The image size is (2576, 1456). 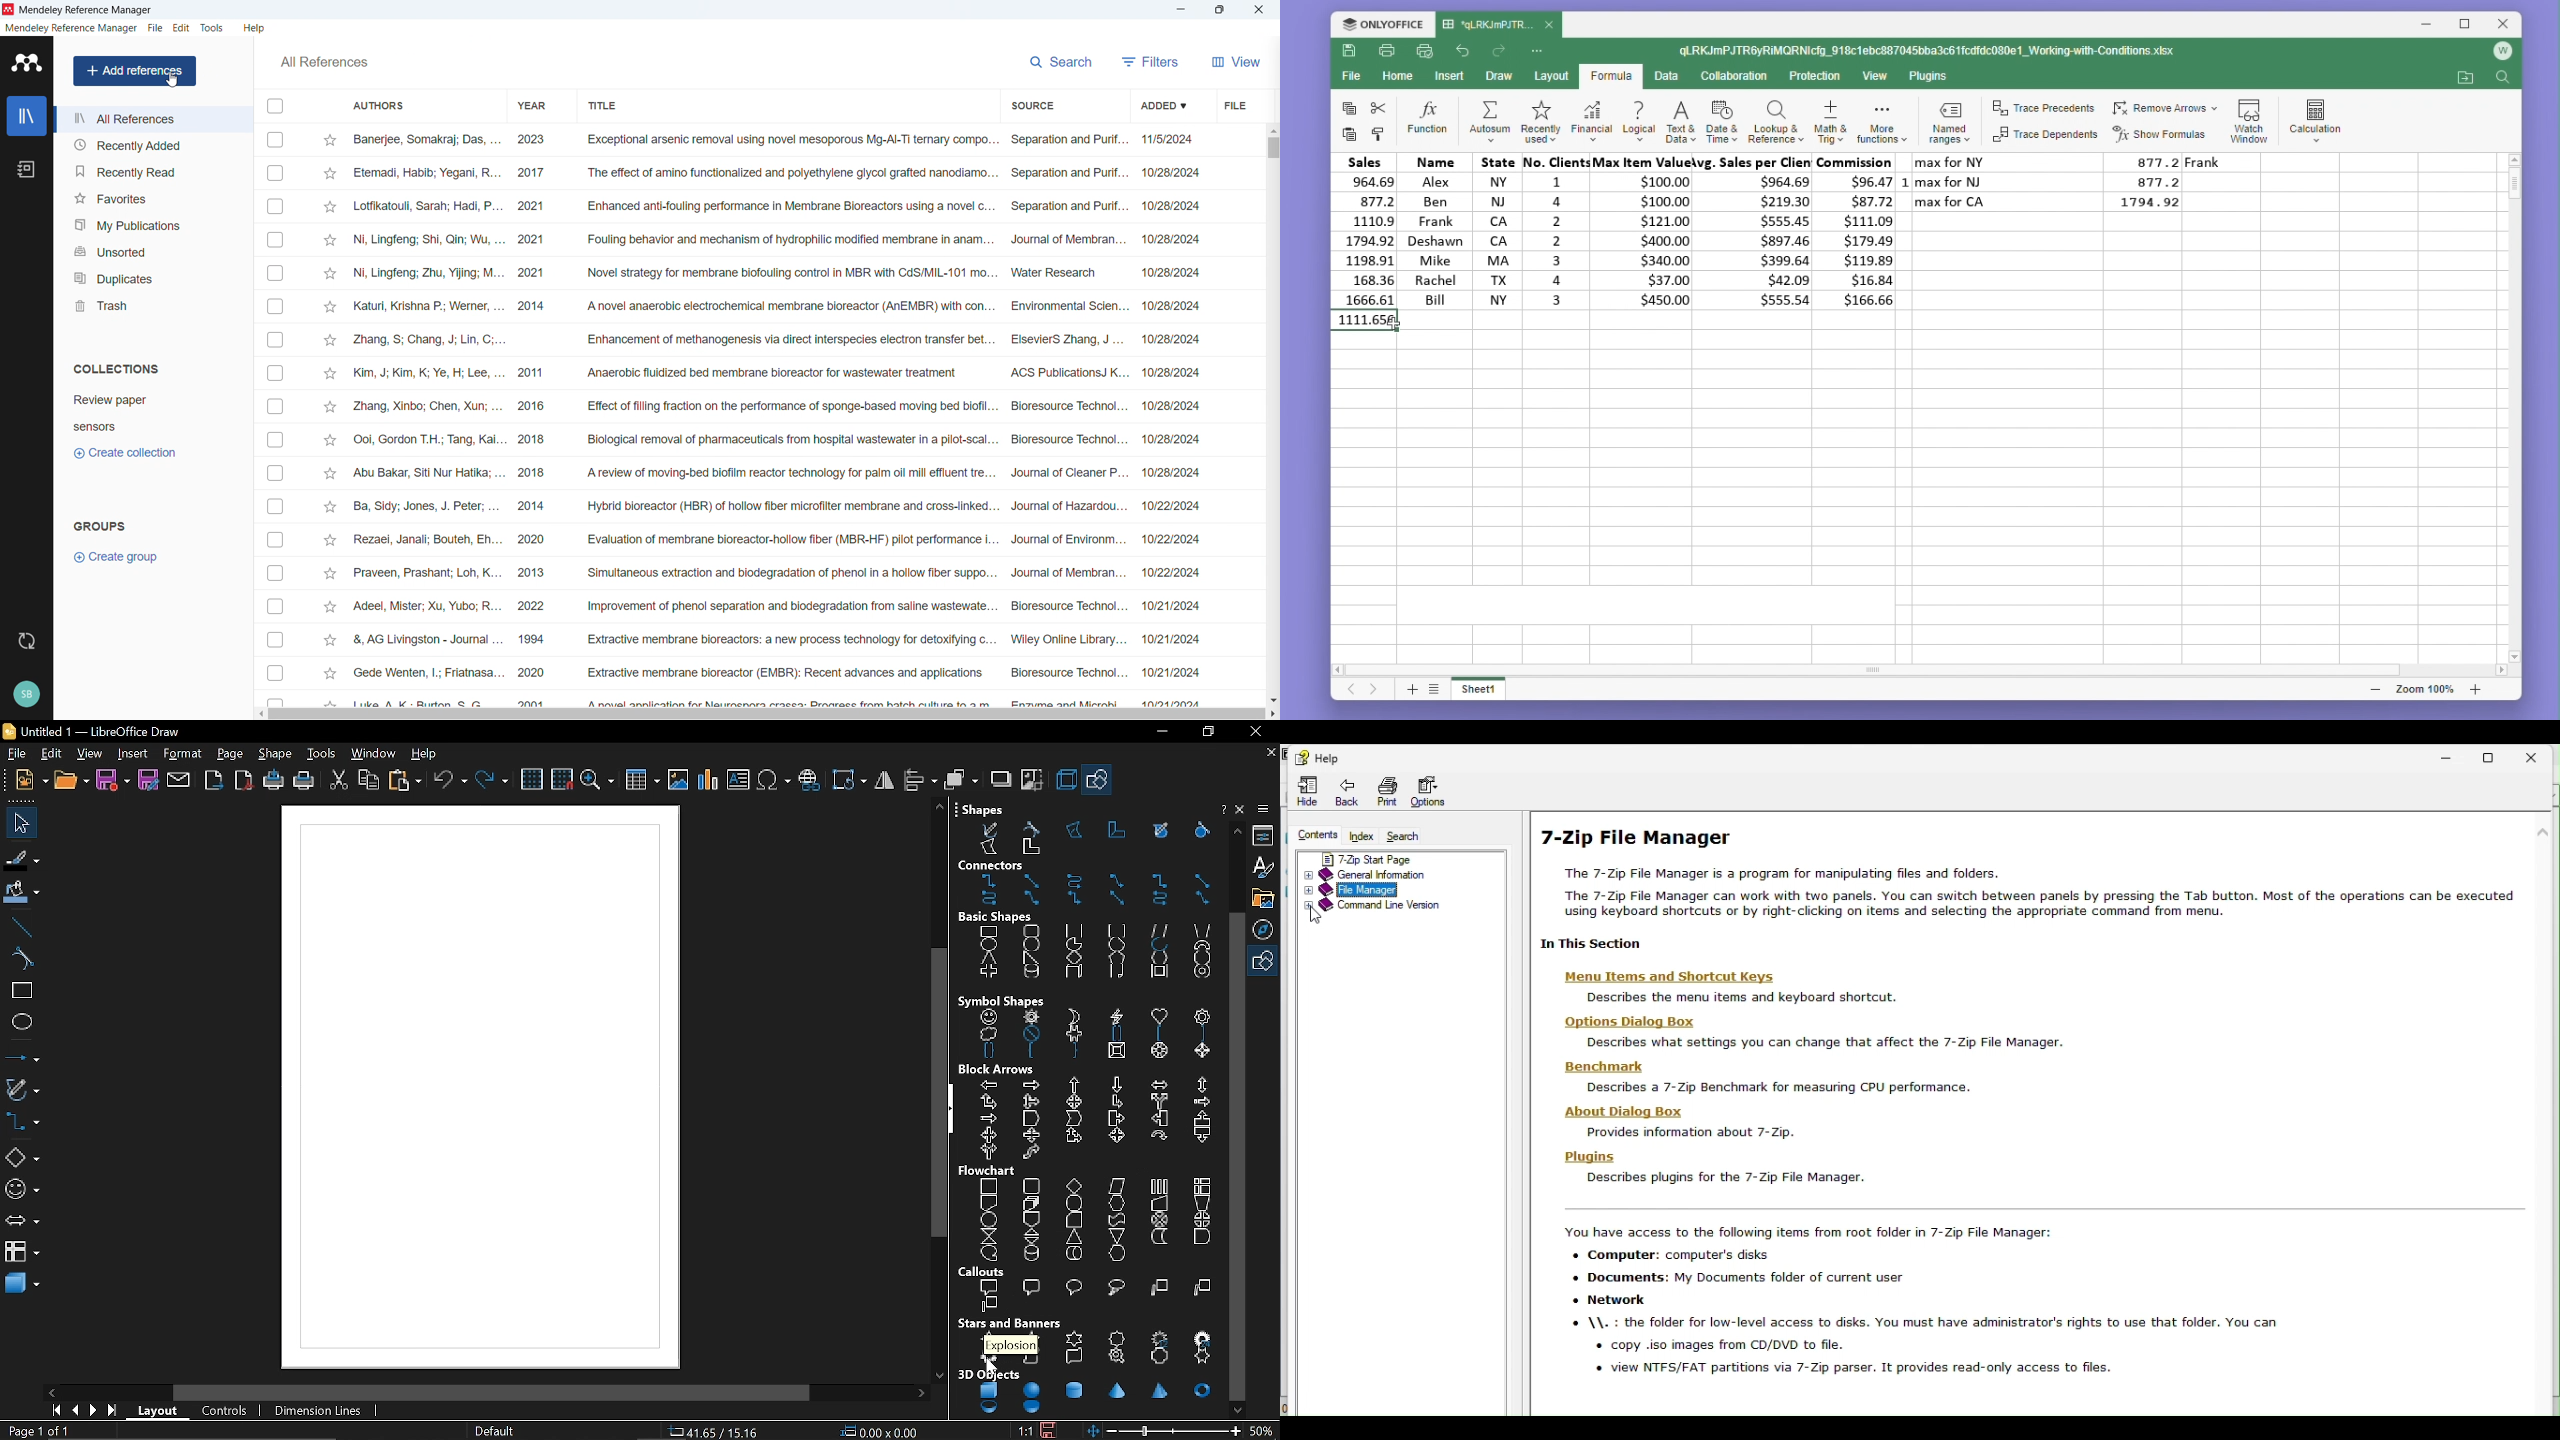 I want to click on Sheet 1, so click(x=1489, y=692).